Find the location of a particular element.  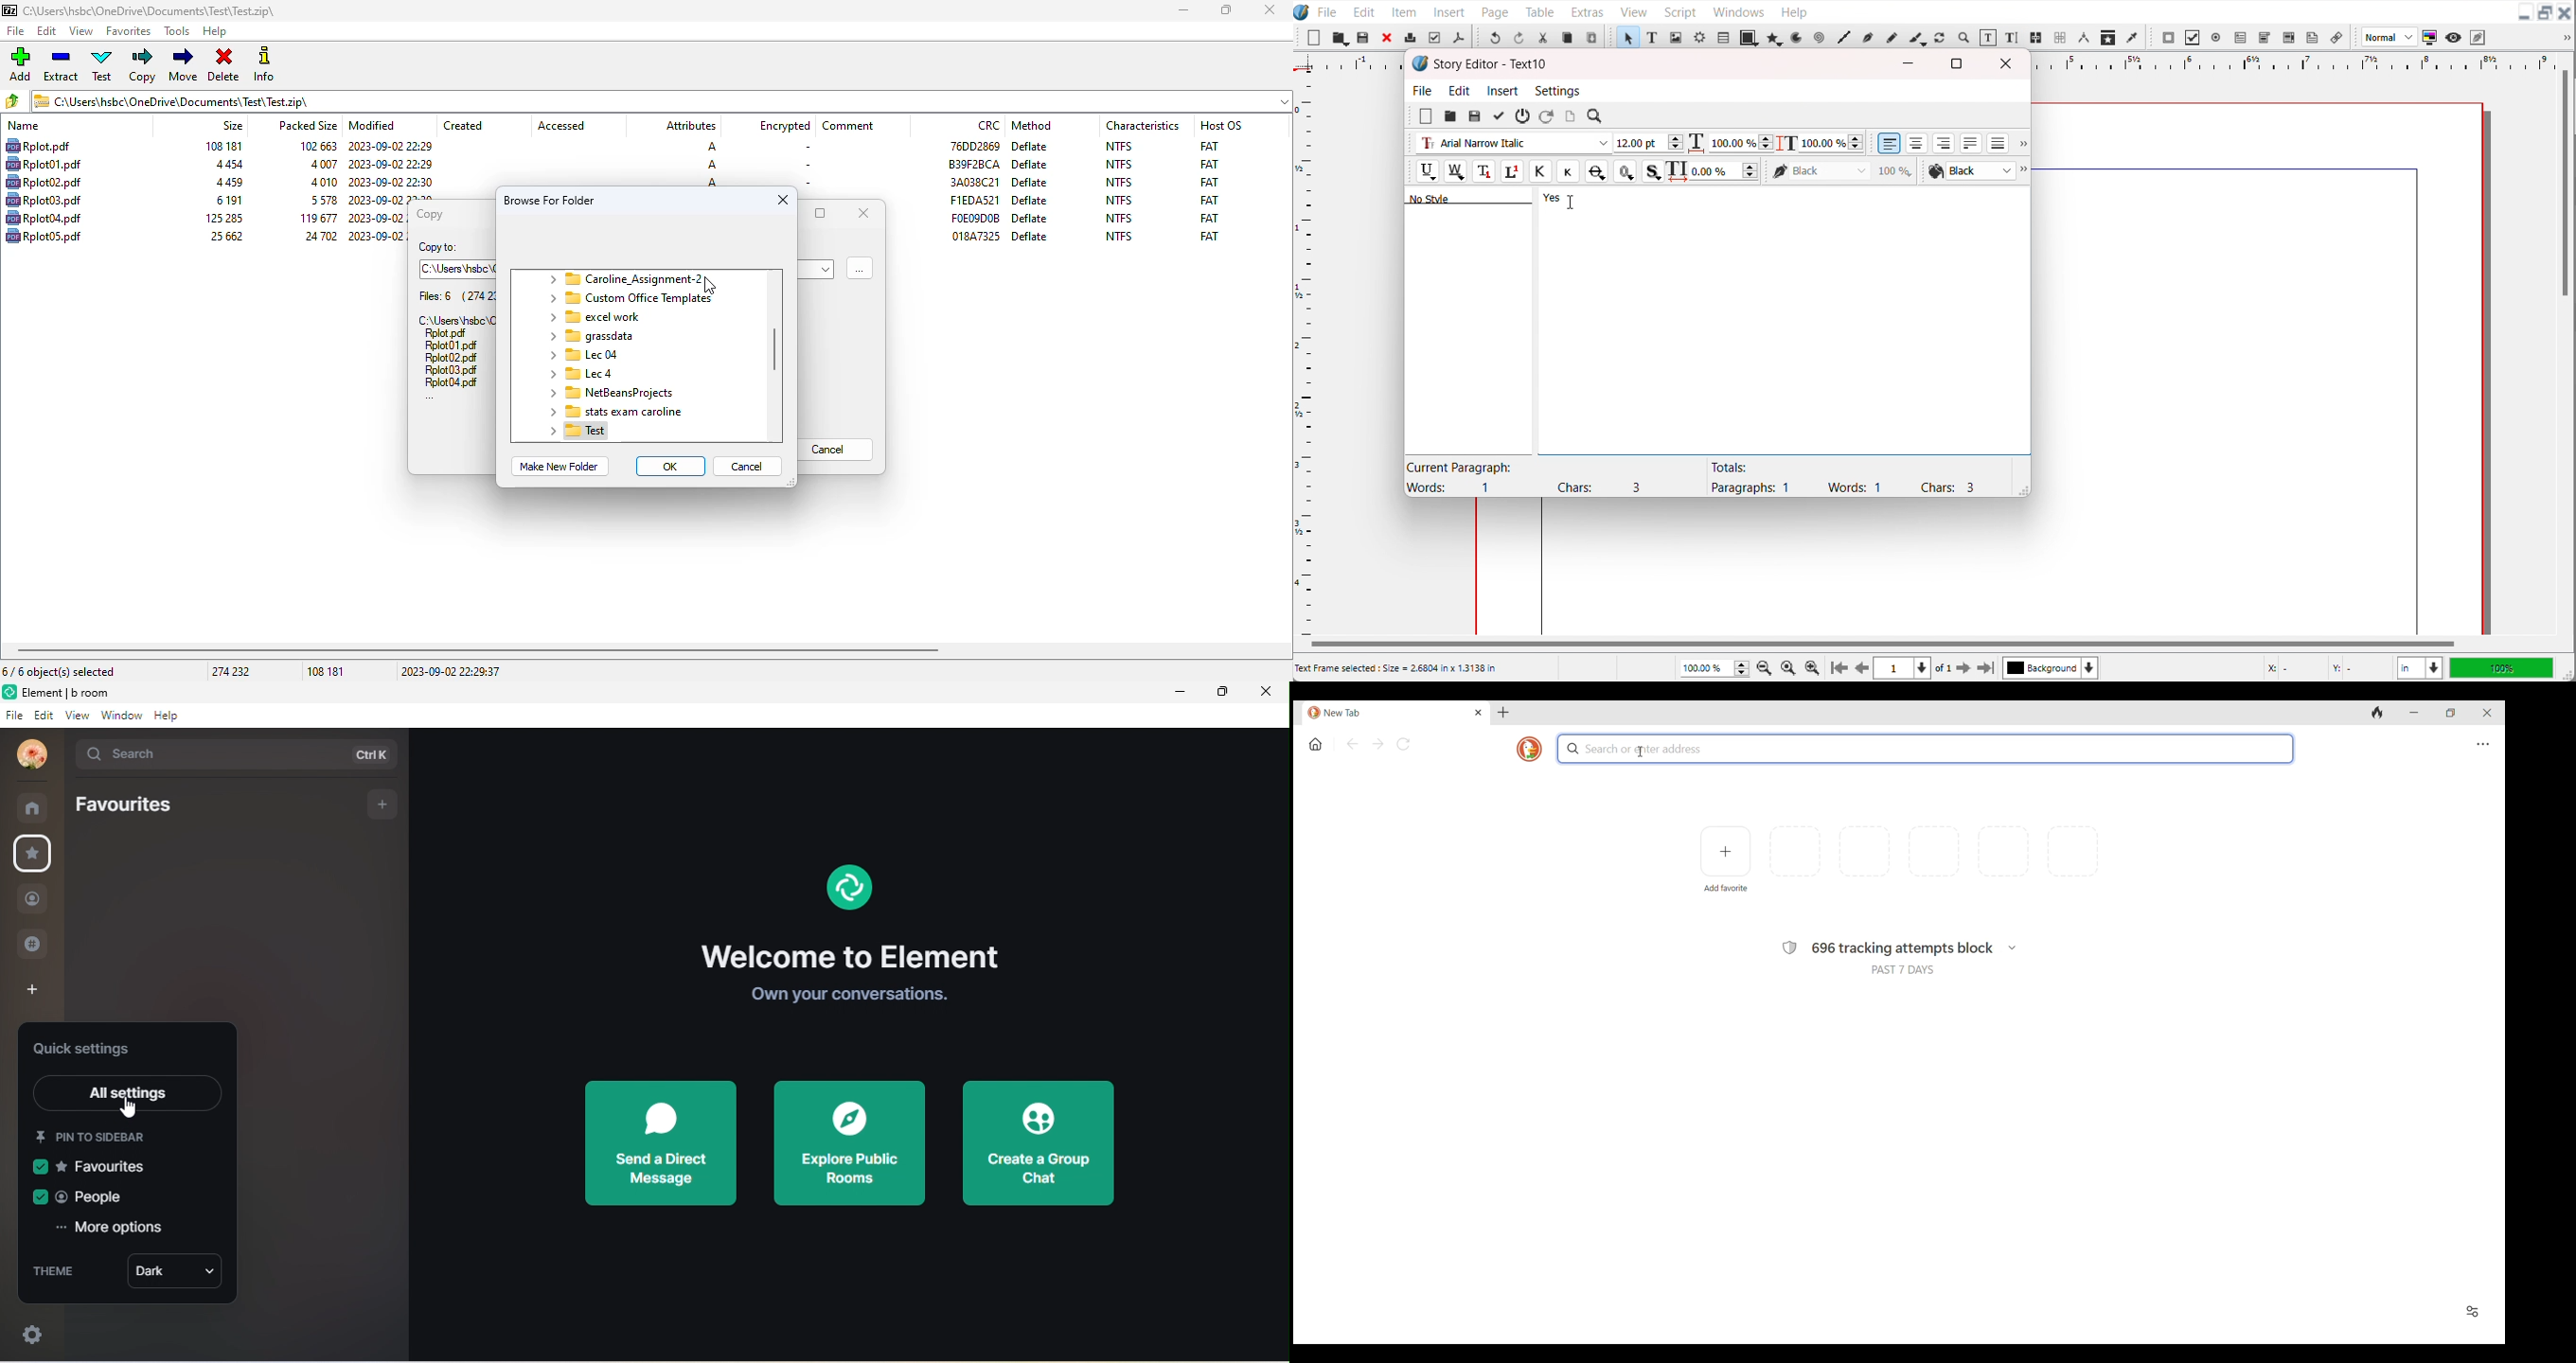

Calligraphic line is located at coordinates (1917, 38).